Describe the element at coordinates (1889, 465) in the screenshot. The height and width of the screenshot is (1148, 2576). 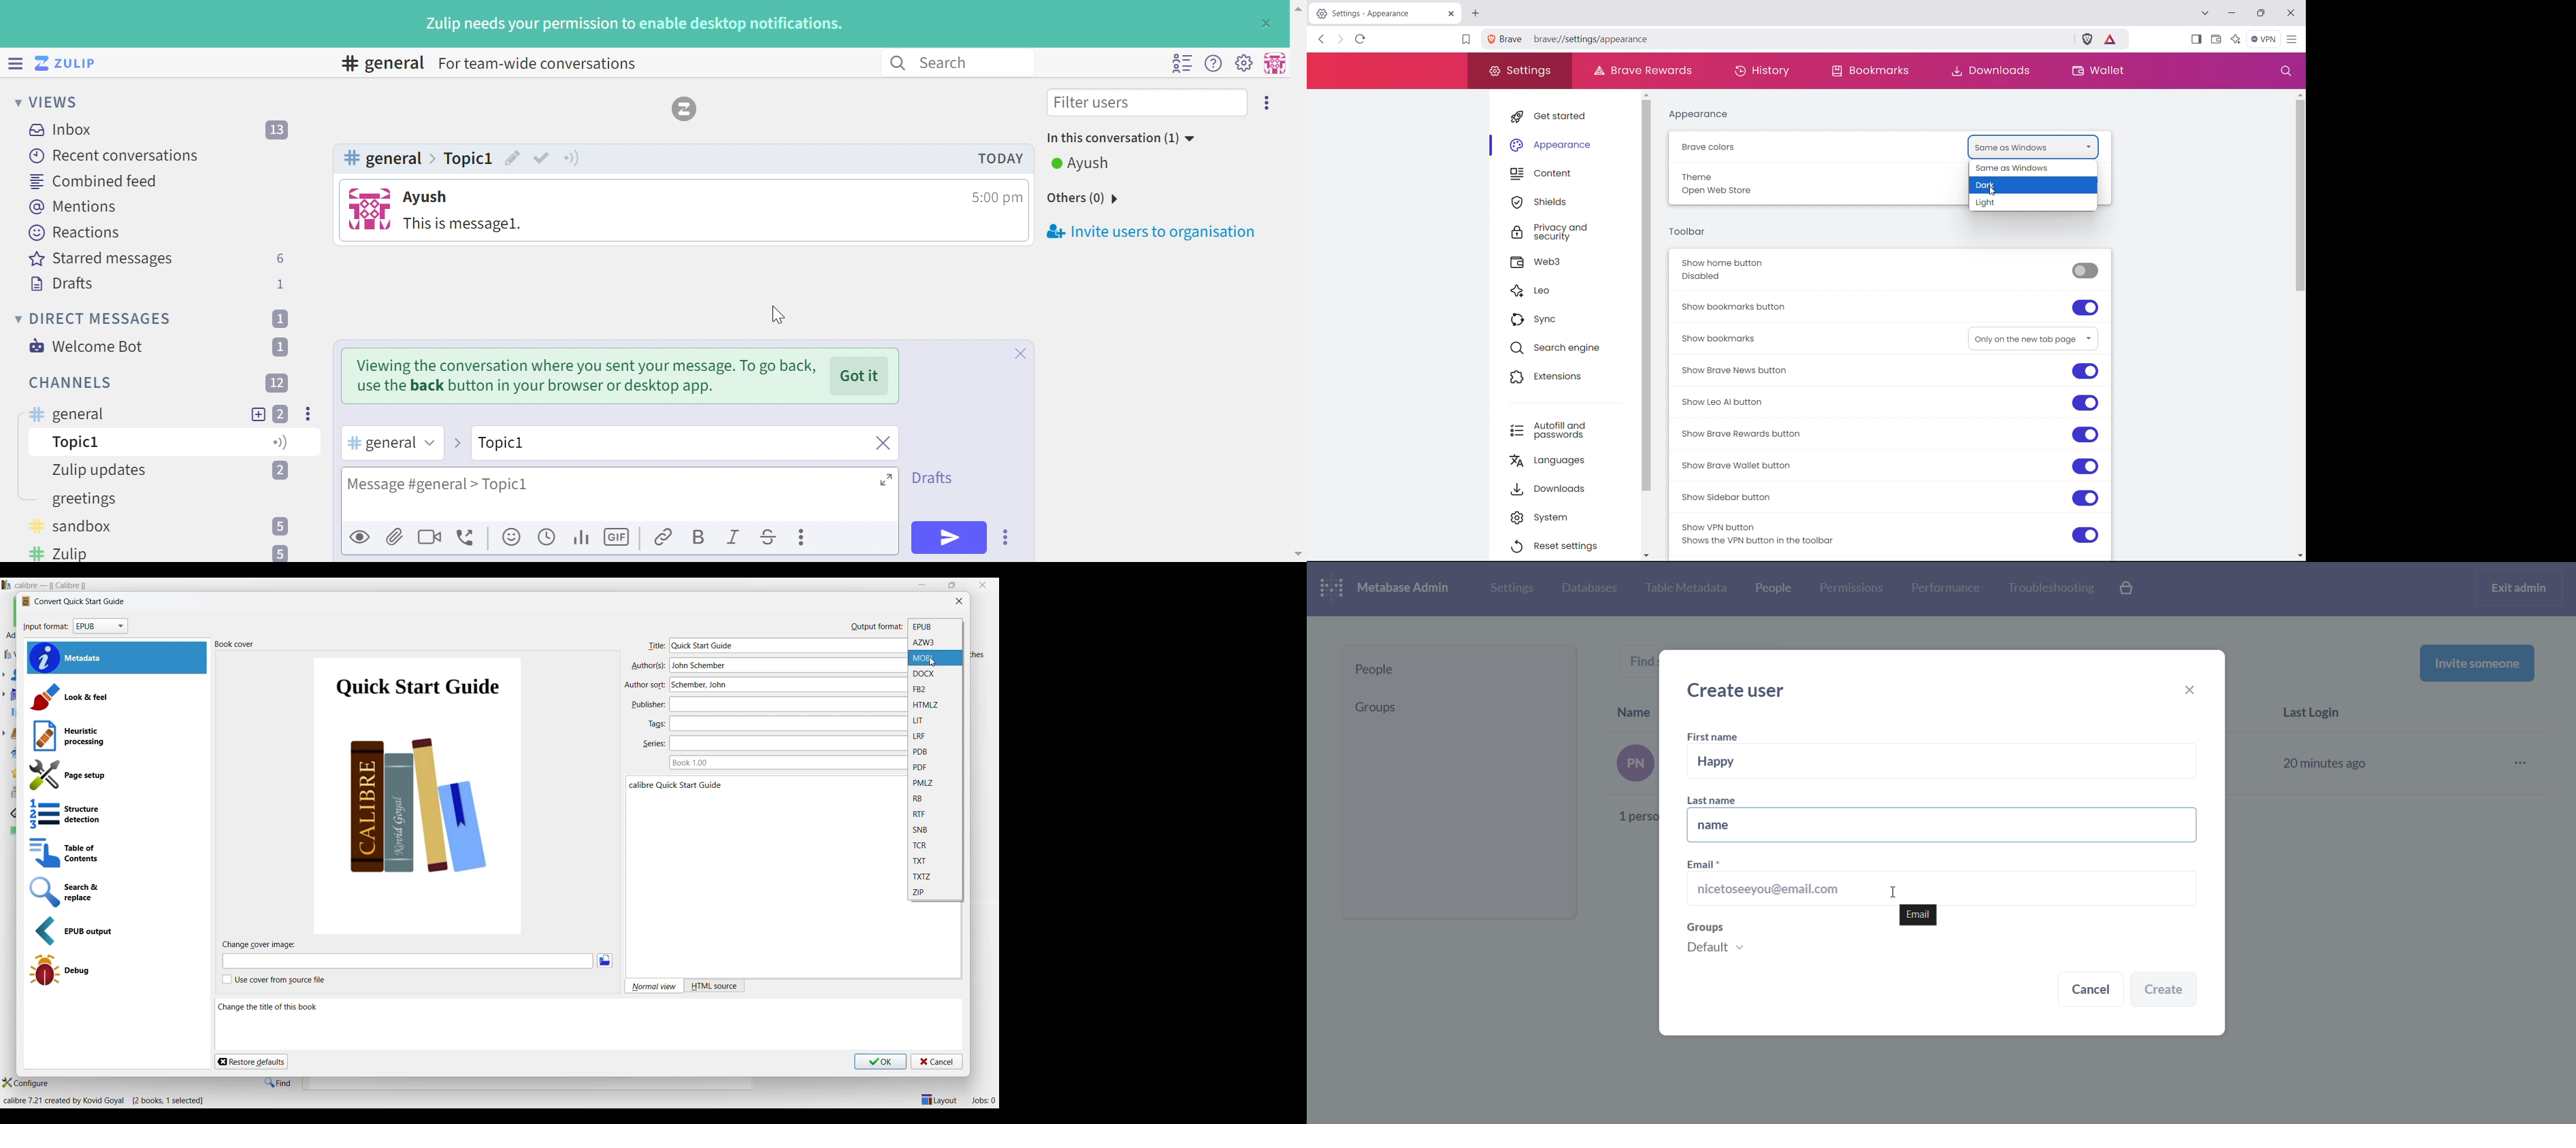
I see `show brave wallet button` at that location.